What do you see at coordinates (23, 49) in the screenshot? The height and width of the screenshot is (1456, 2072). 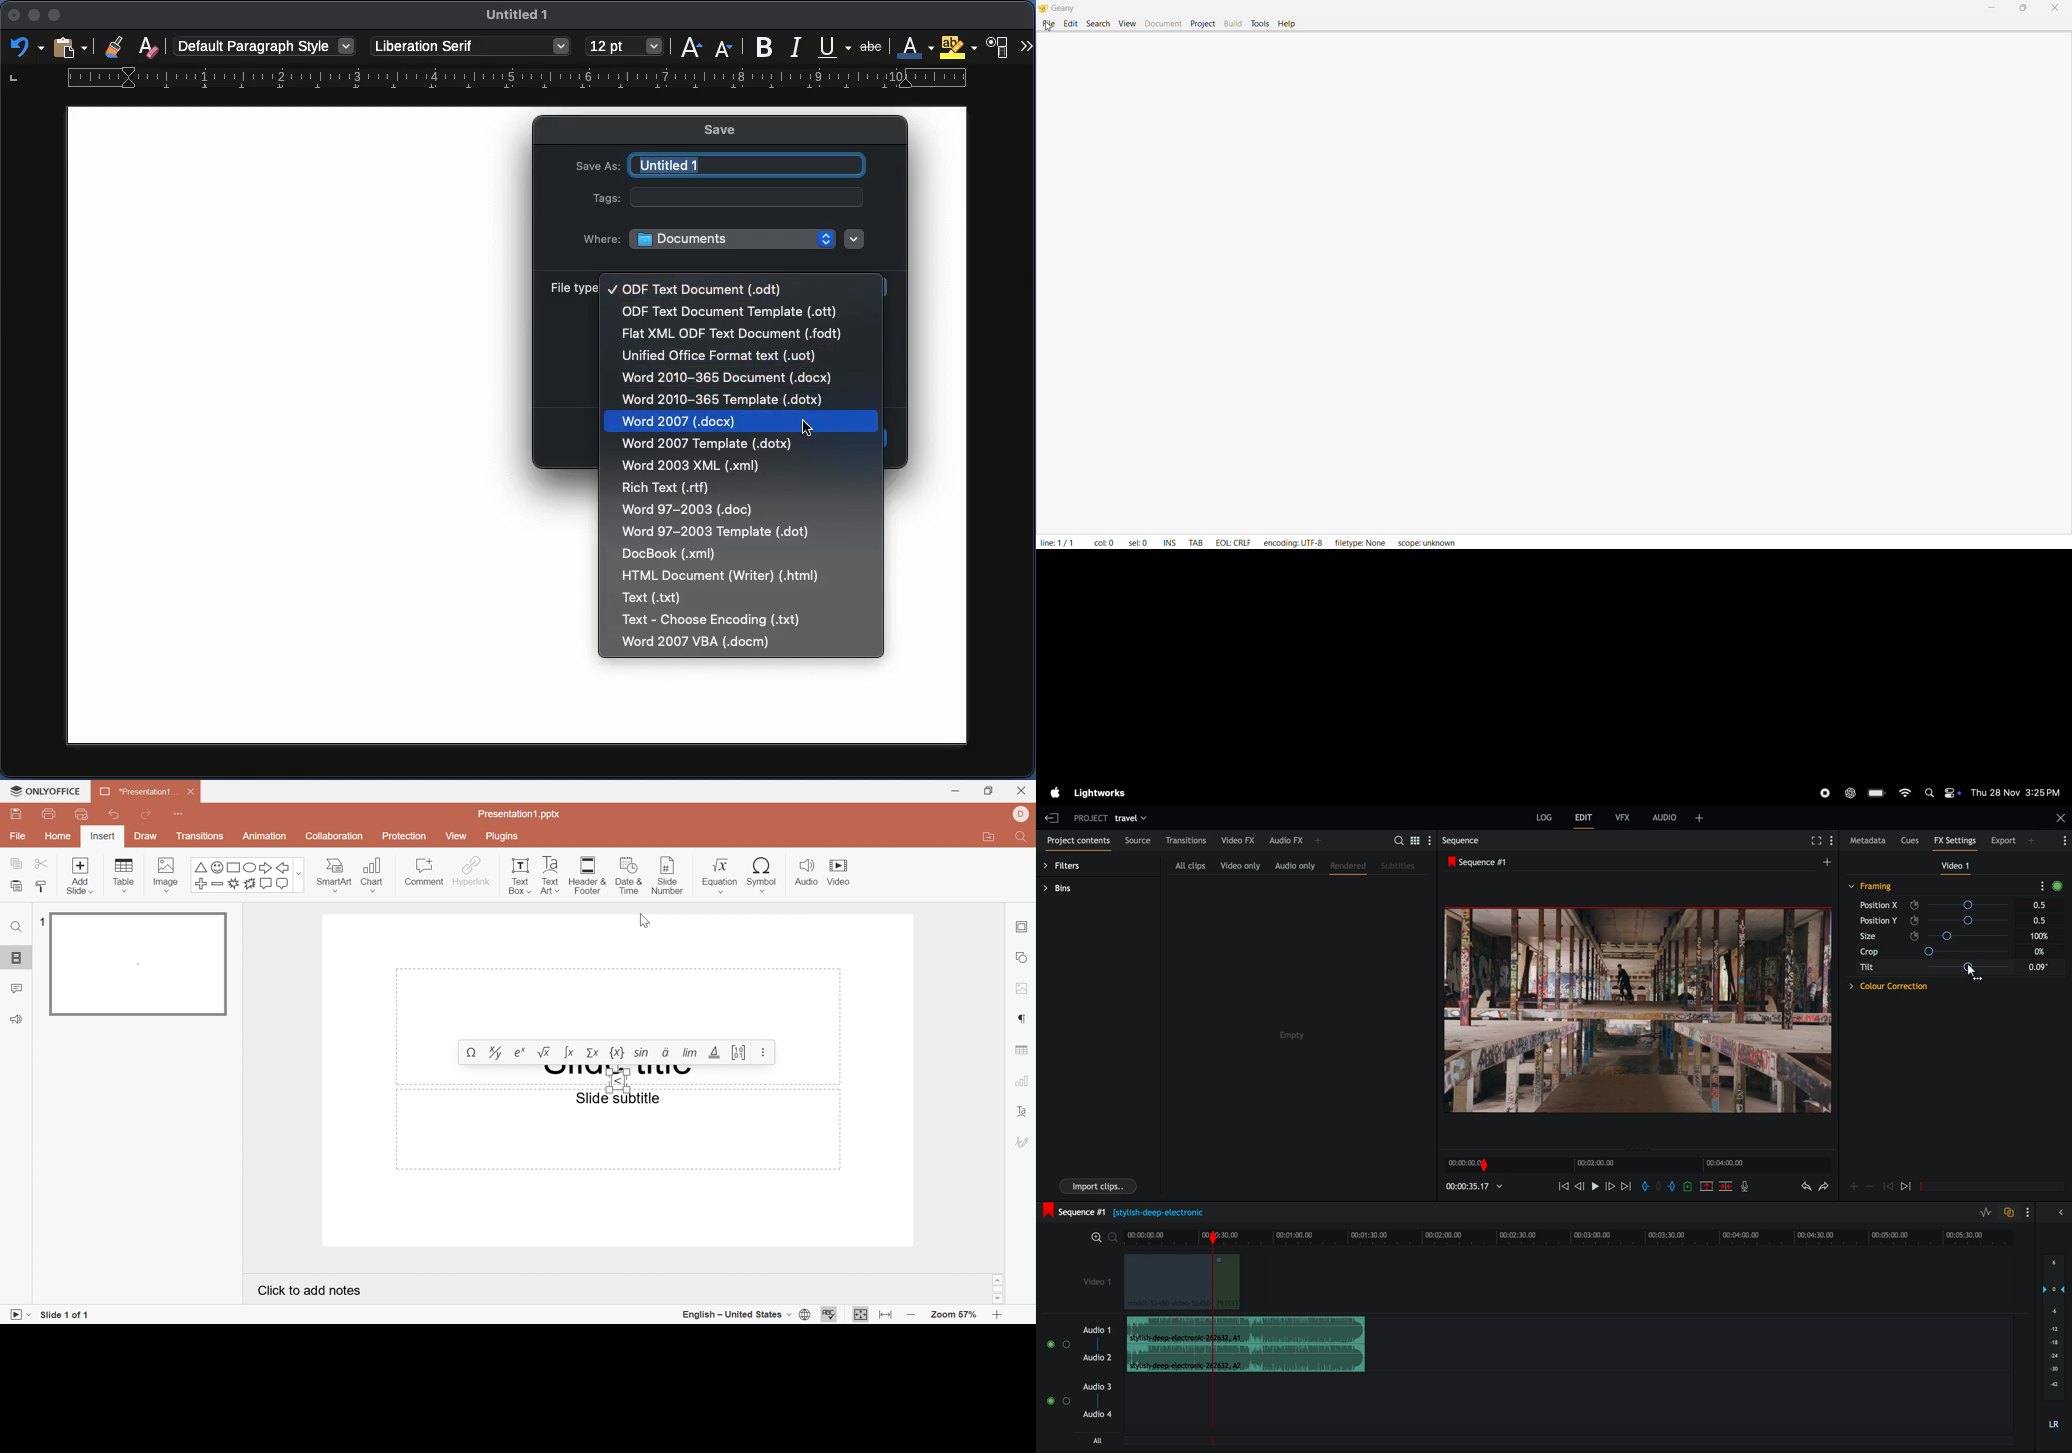 I see `Redo` at bounding box center [23, 49].